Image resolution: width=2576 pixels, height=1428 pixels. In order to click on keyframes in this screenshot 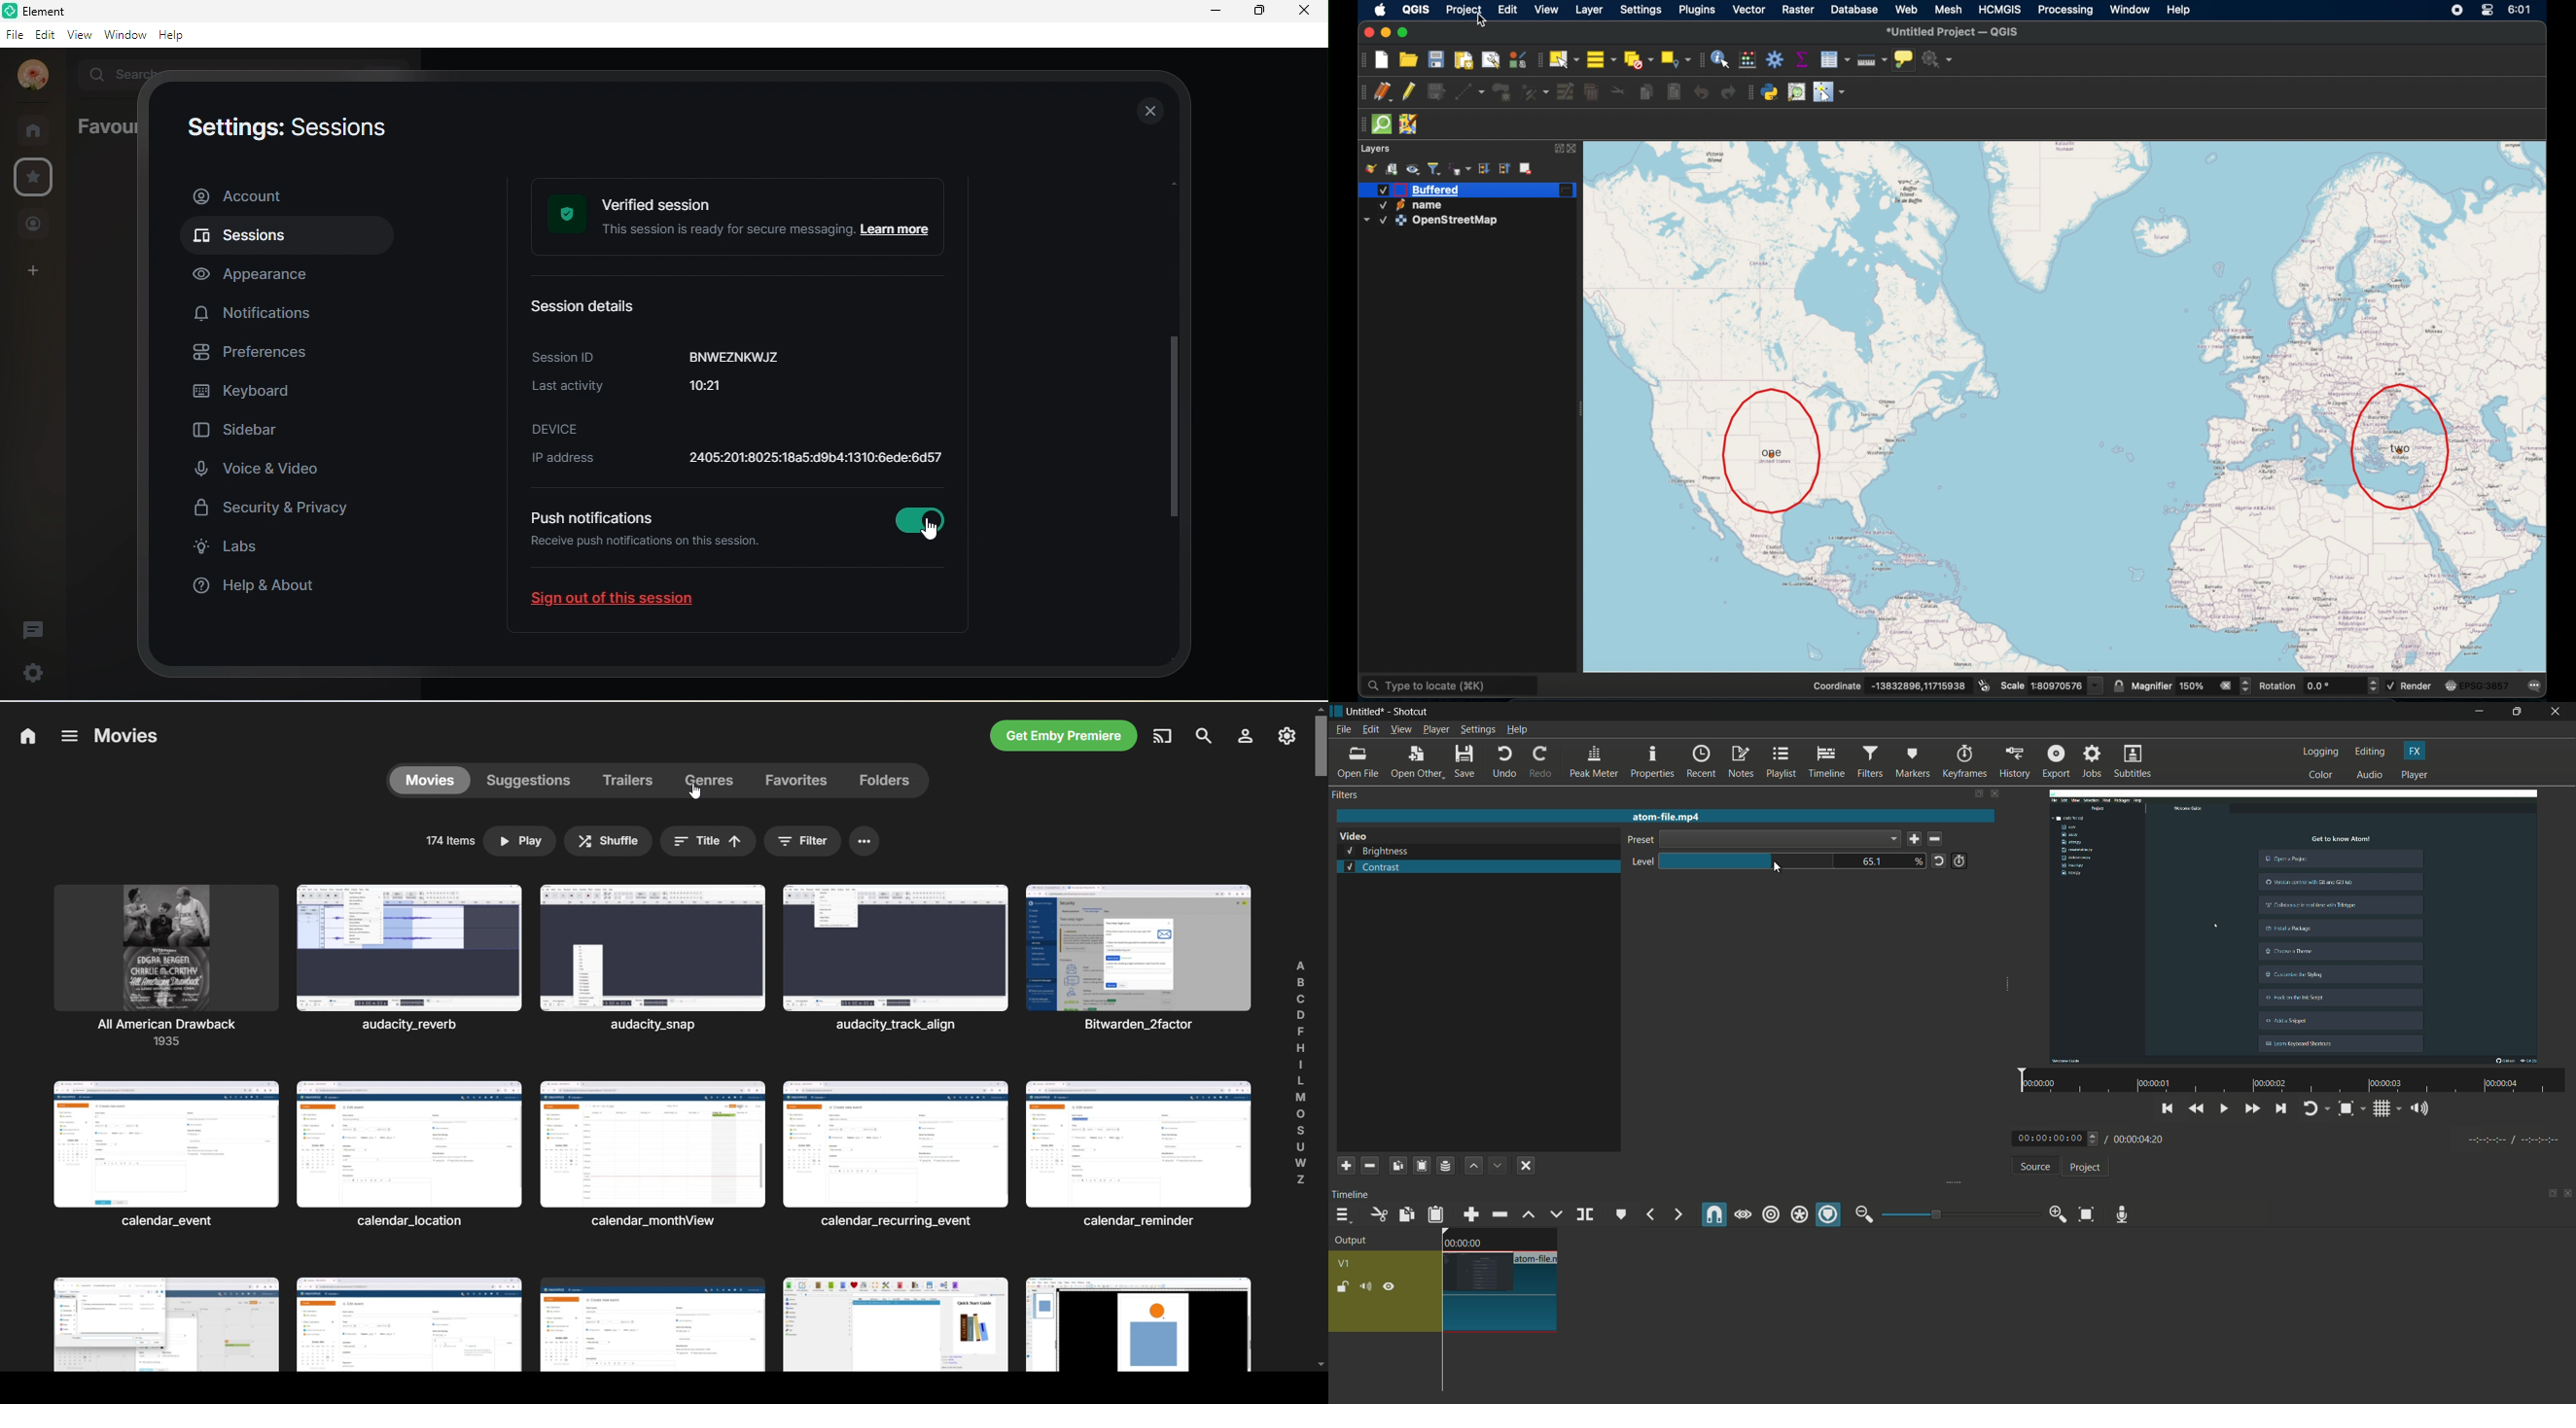, I will do `click(1964, 762)`.